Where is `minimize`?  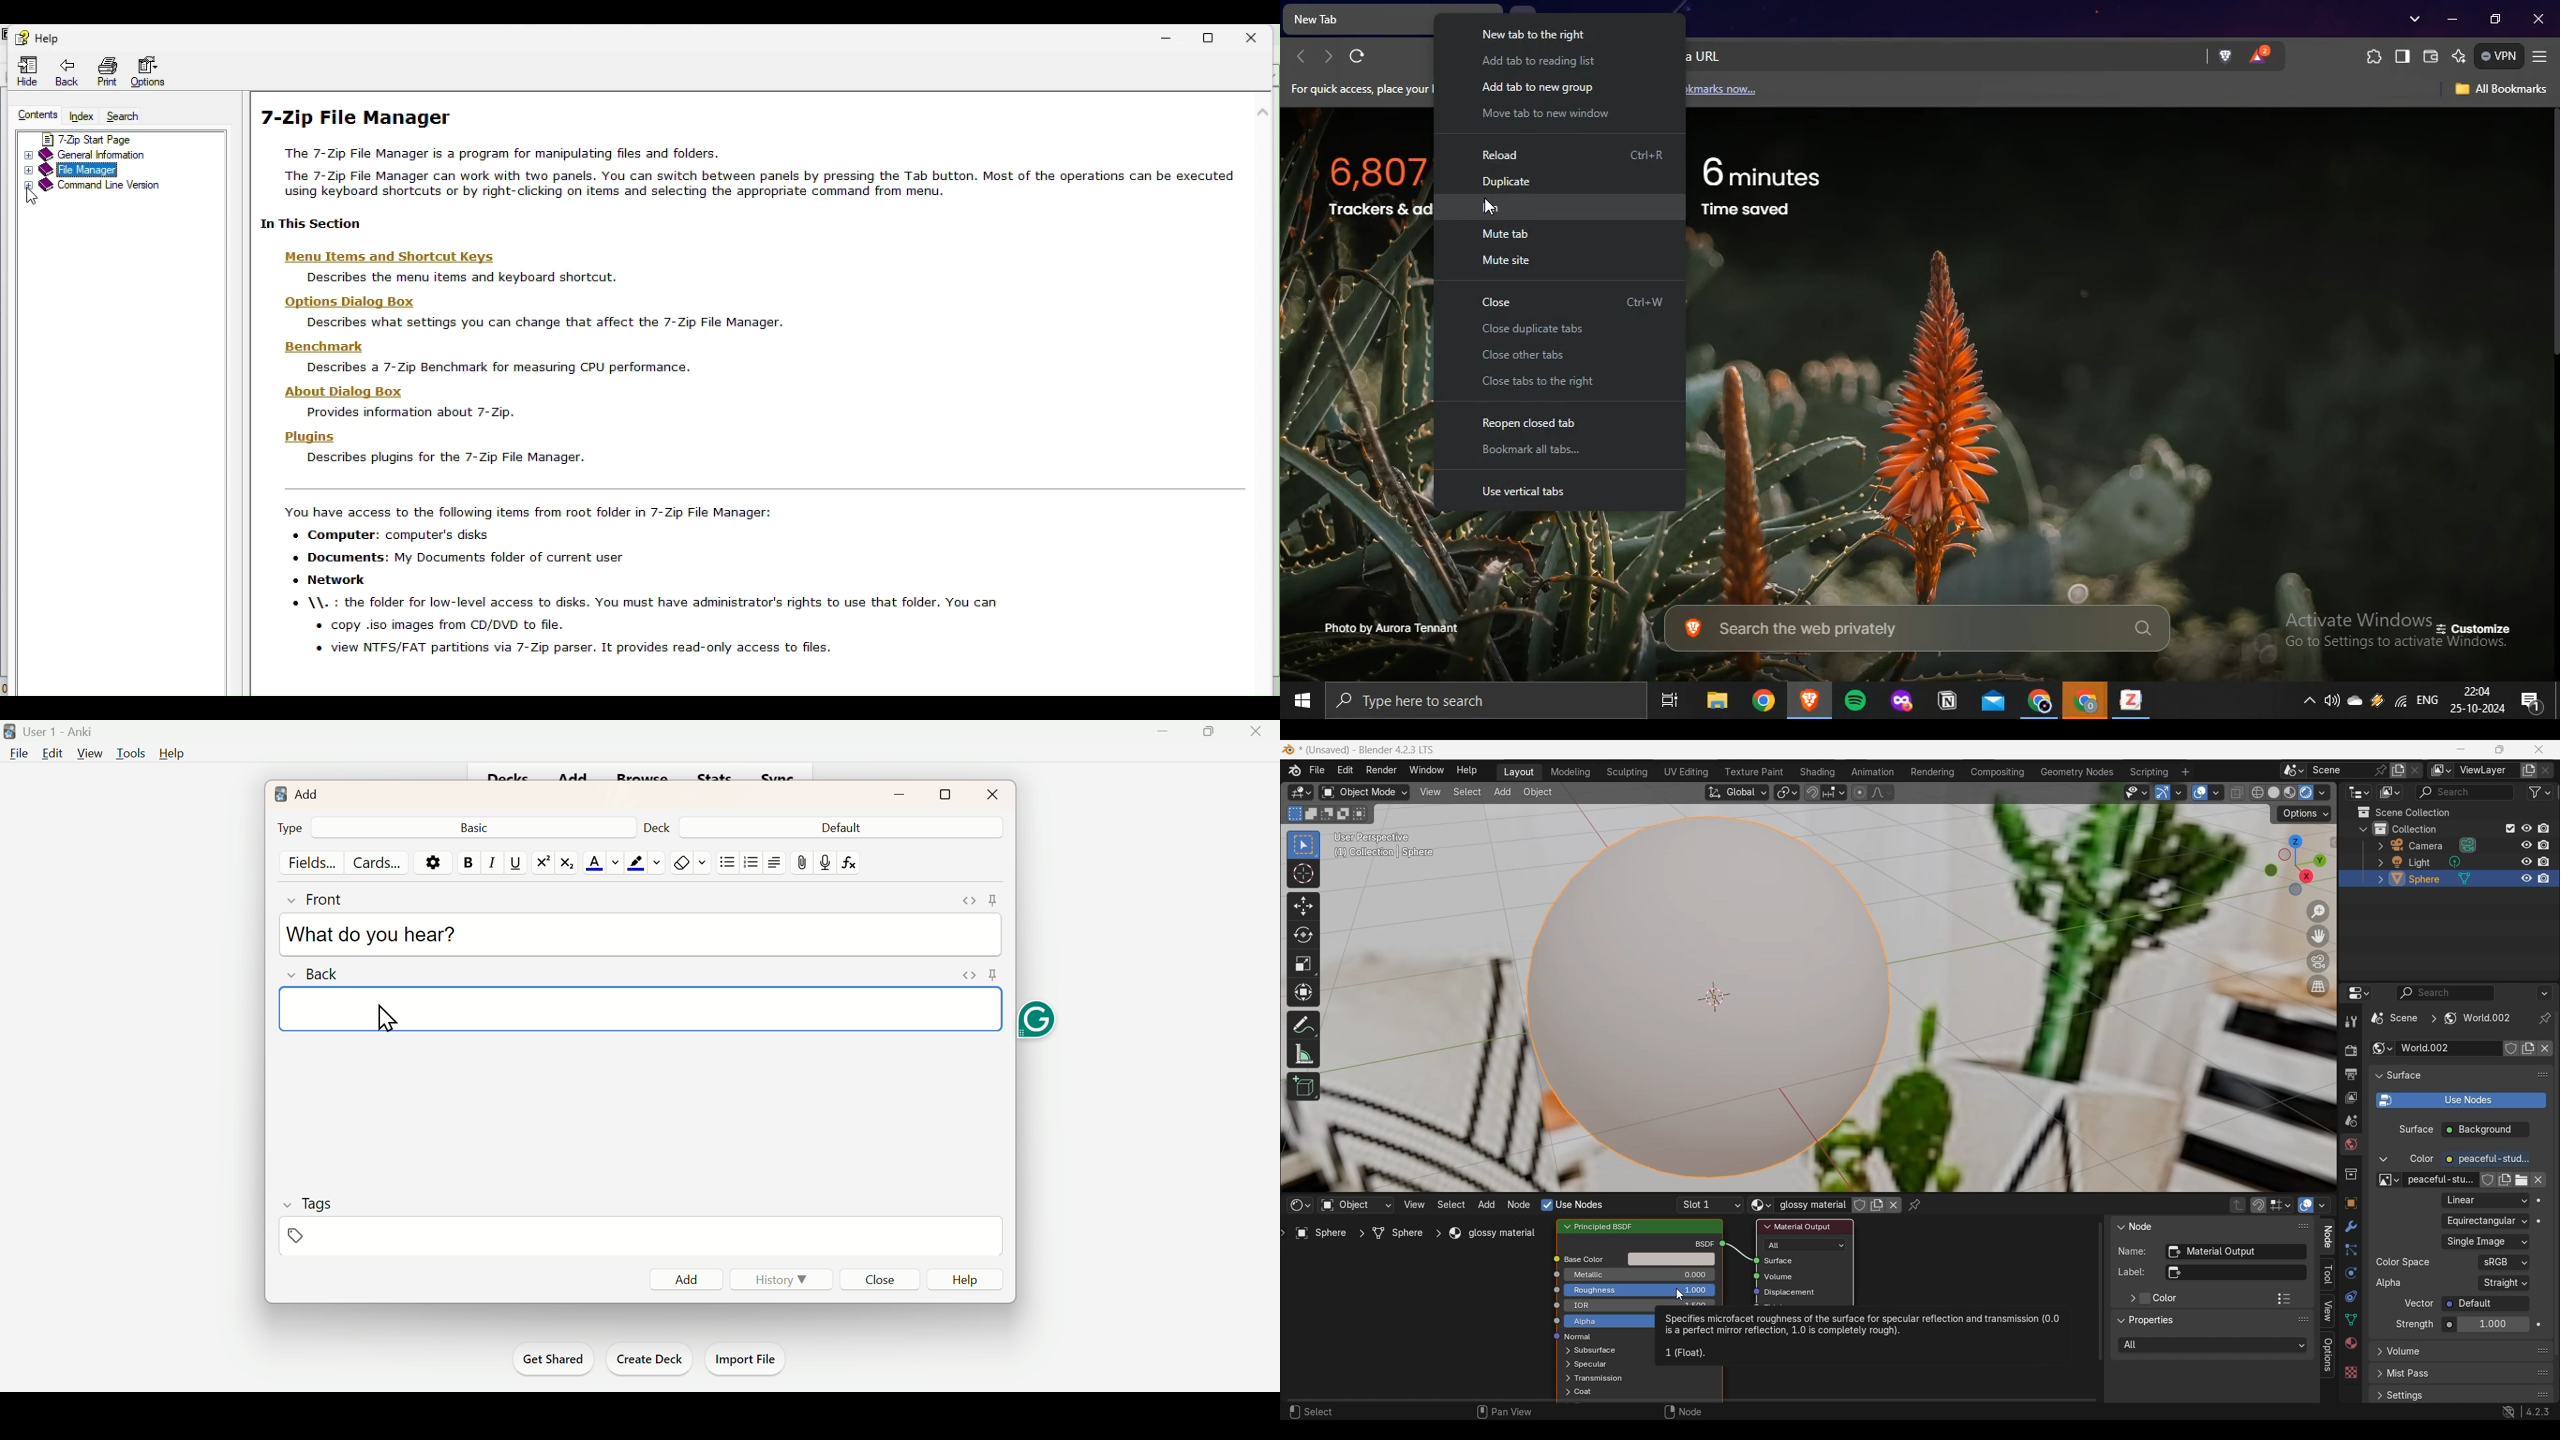
minimize is located at coordinates (899, 795).